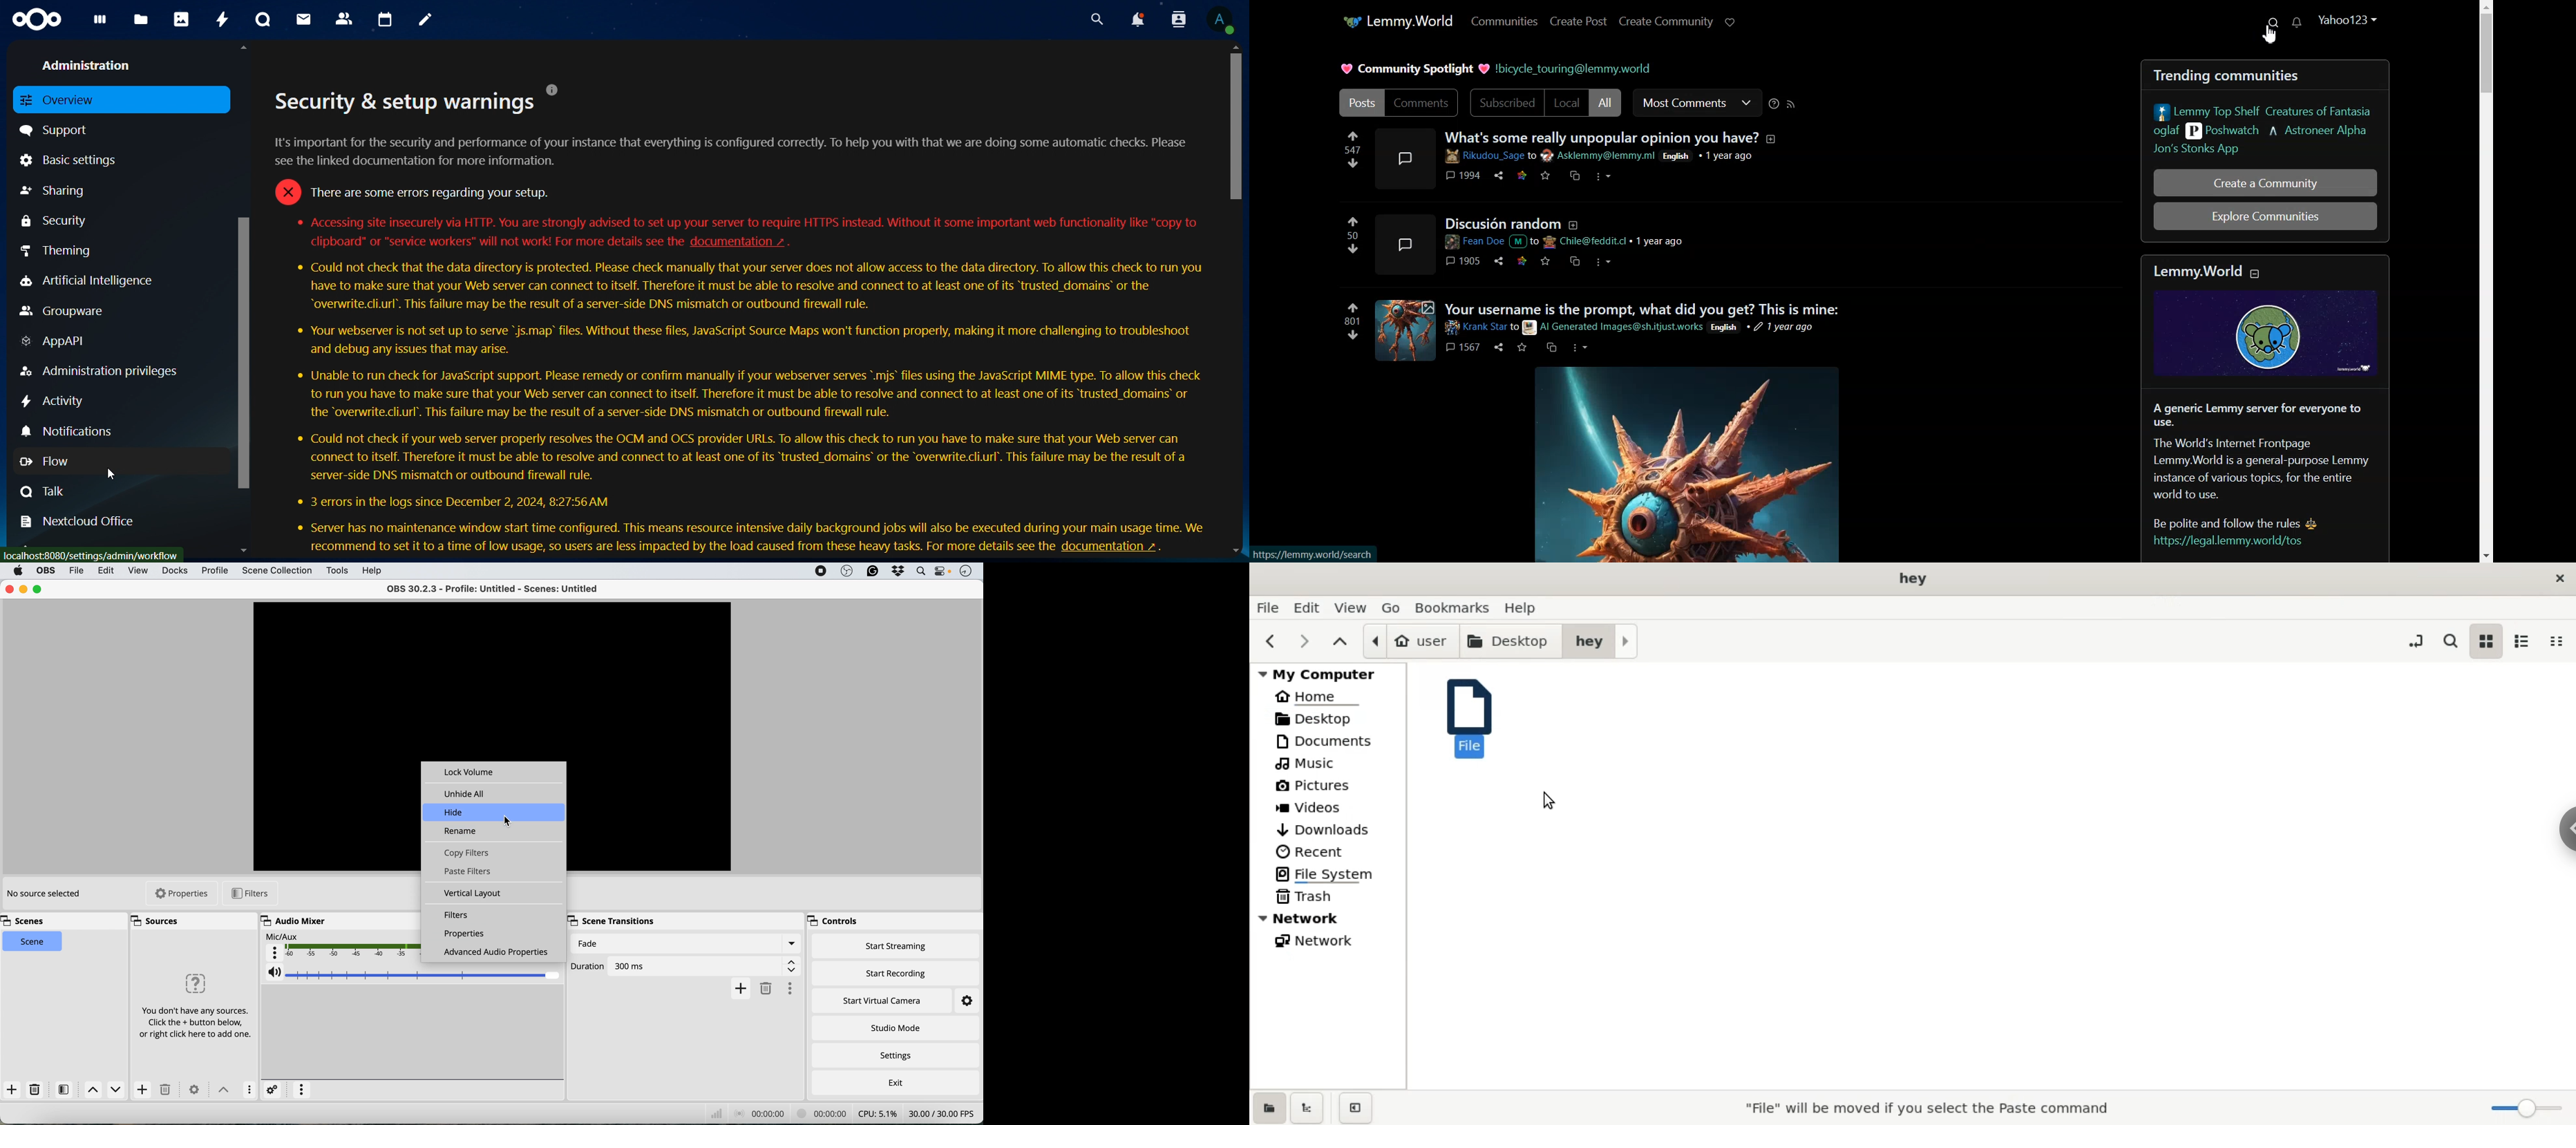 The height and width of the screenshot is (1148, 2576). I want to click on Cursor, so click(2270, 34).